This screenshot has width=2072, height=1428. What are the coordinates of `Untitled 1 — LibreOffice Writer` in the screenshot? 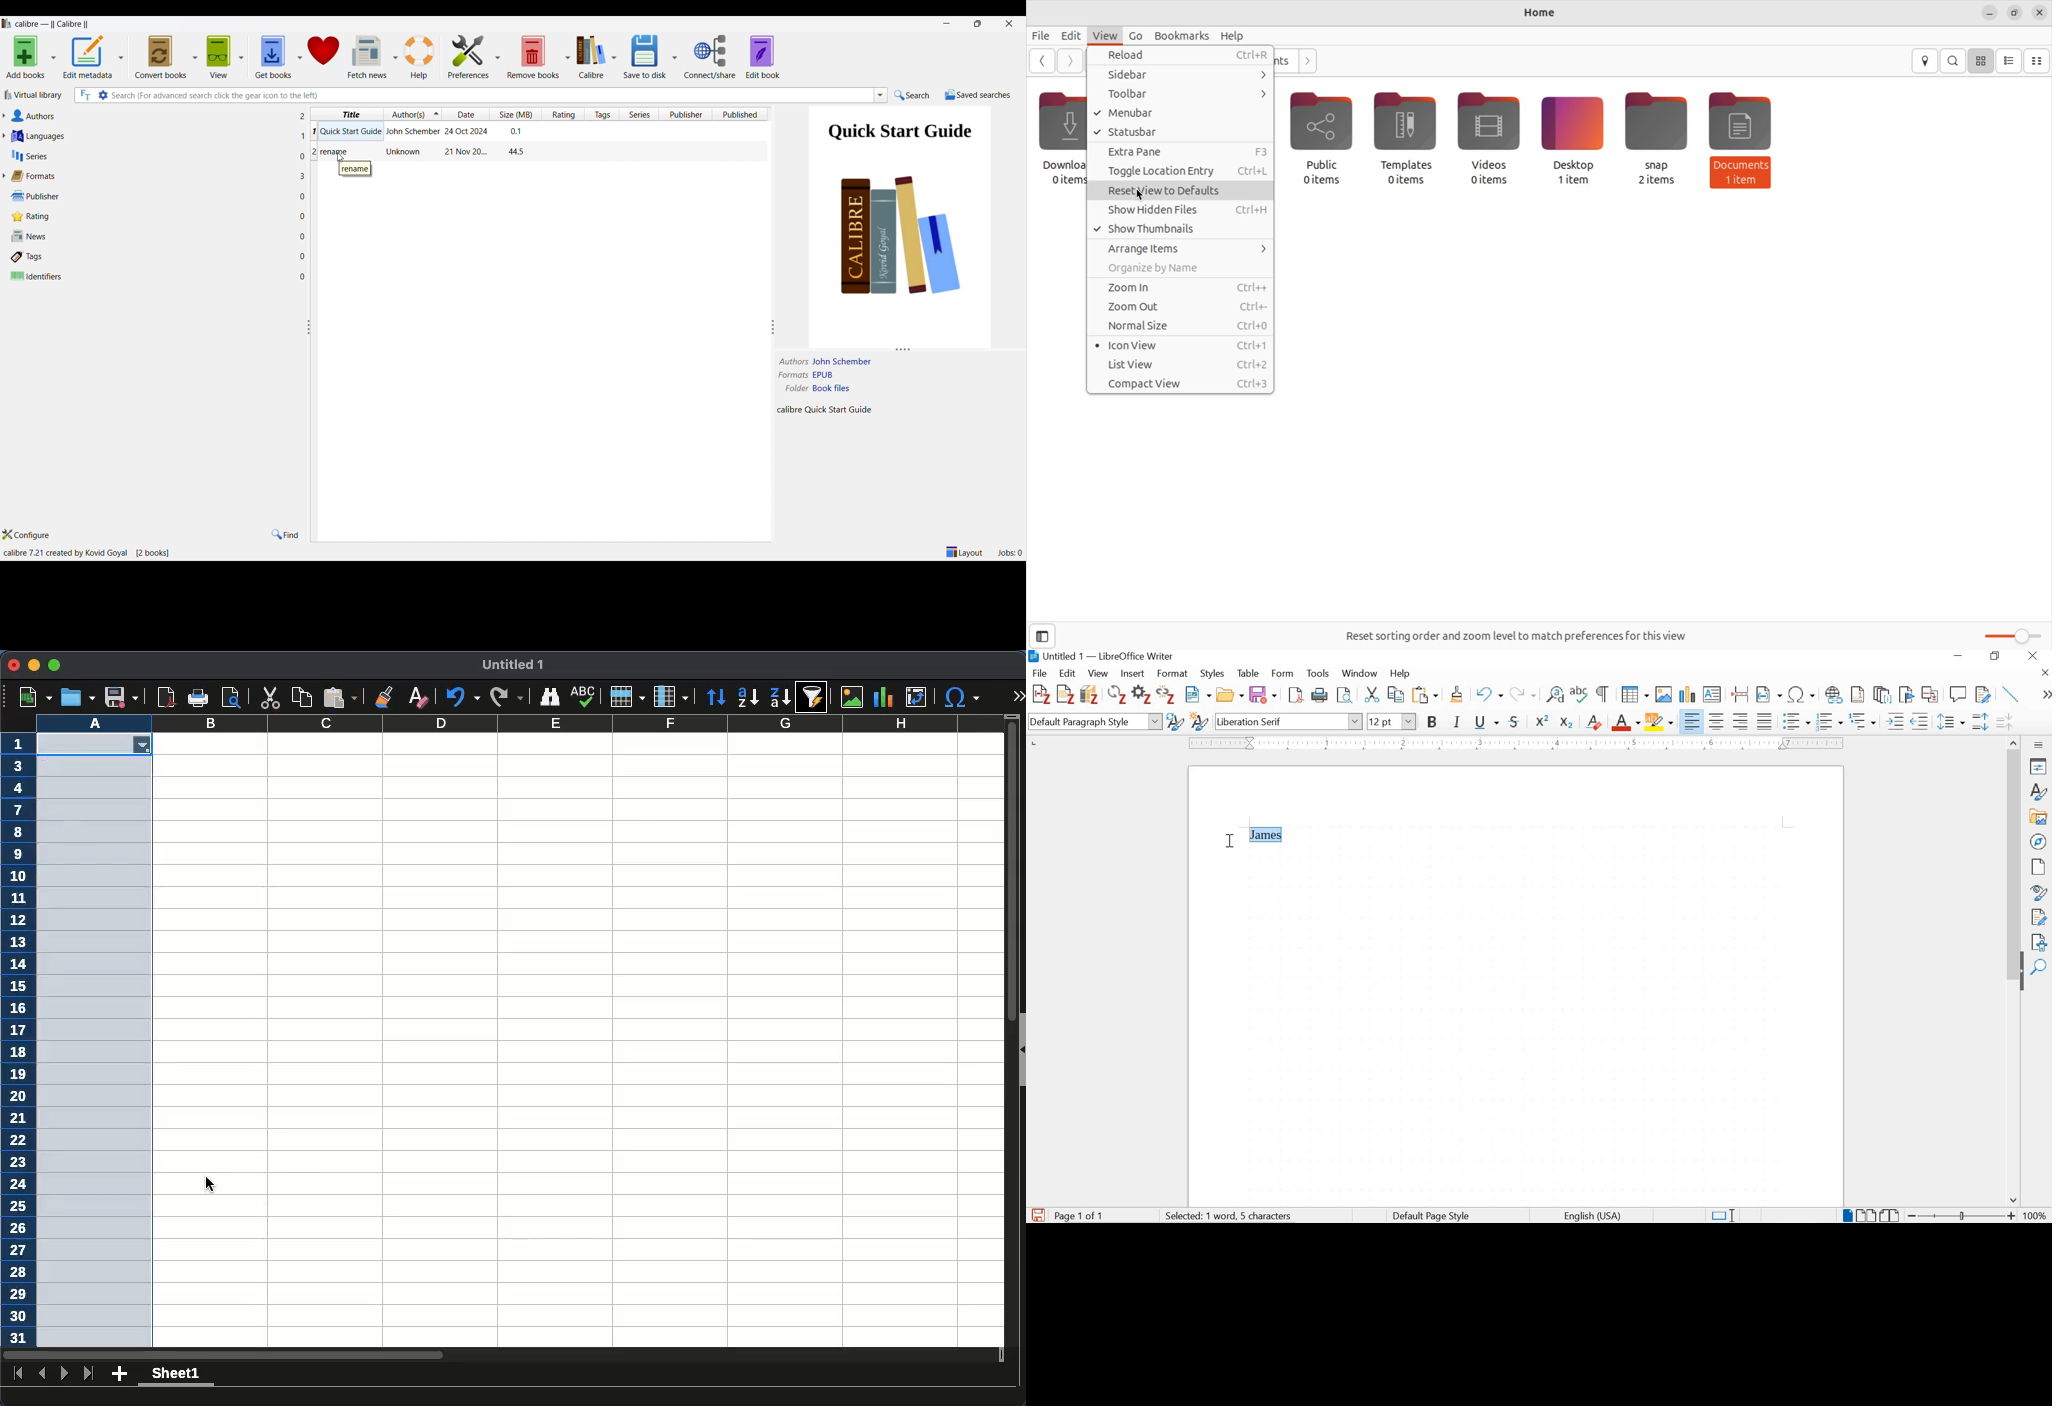 It's located at (1105, 657).